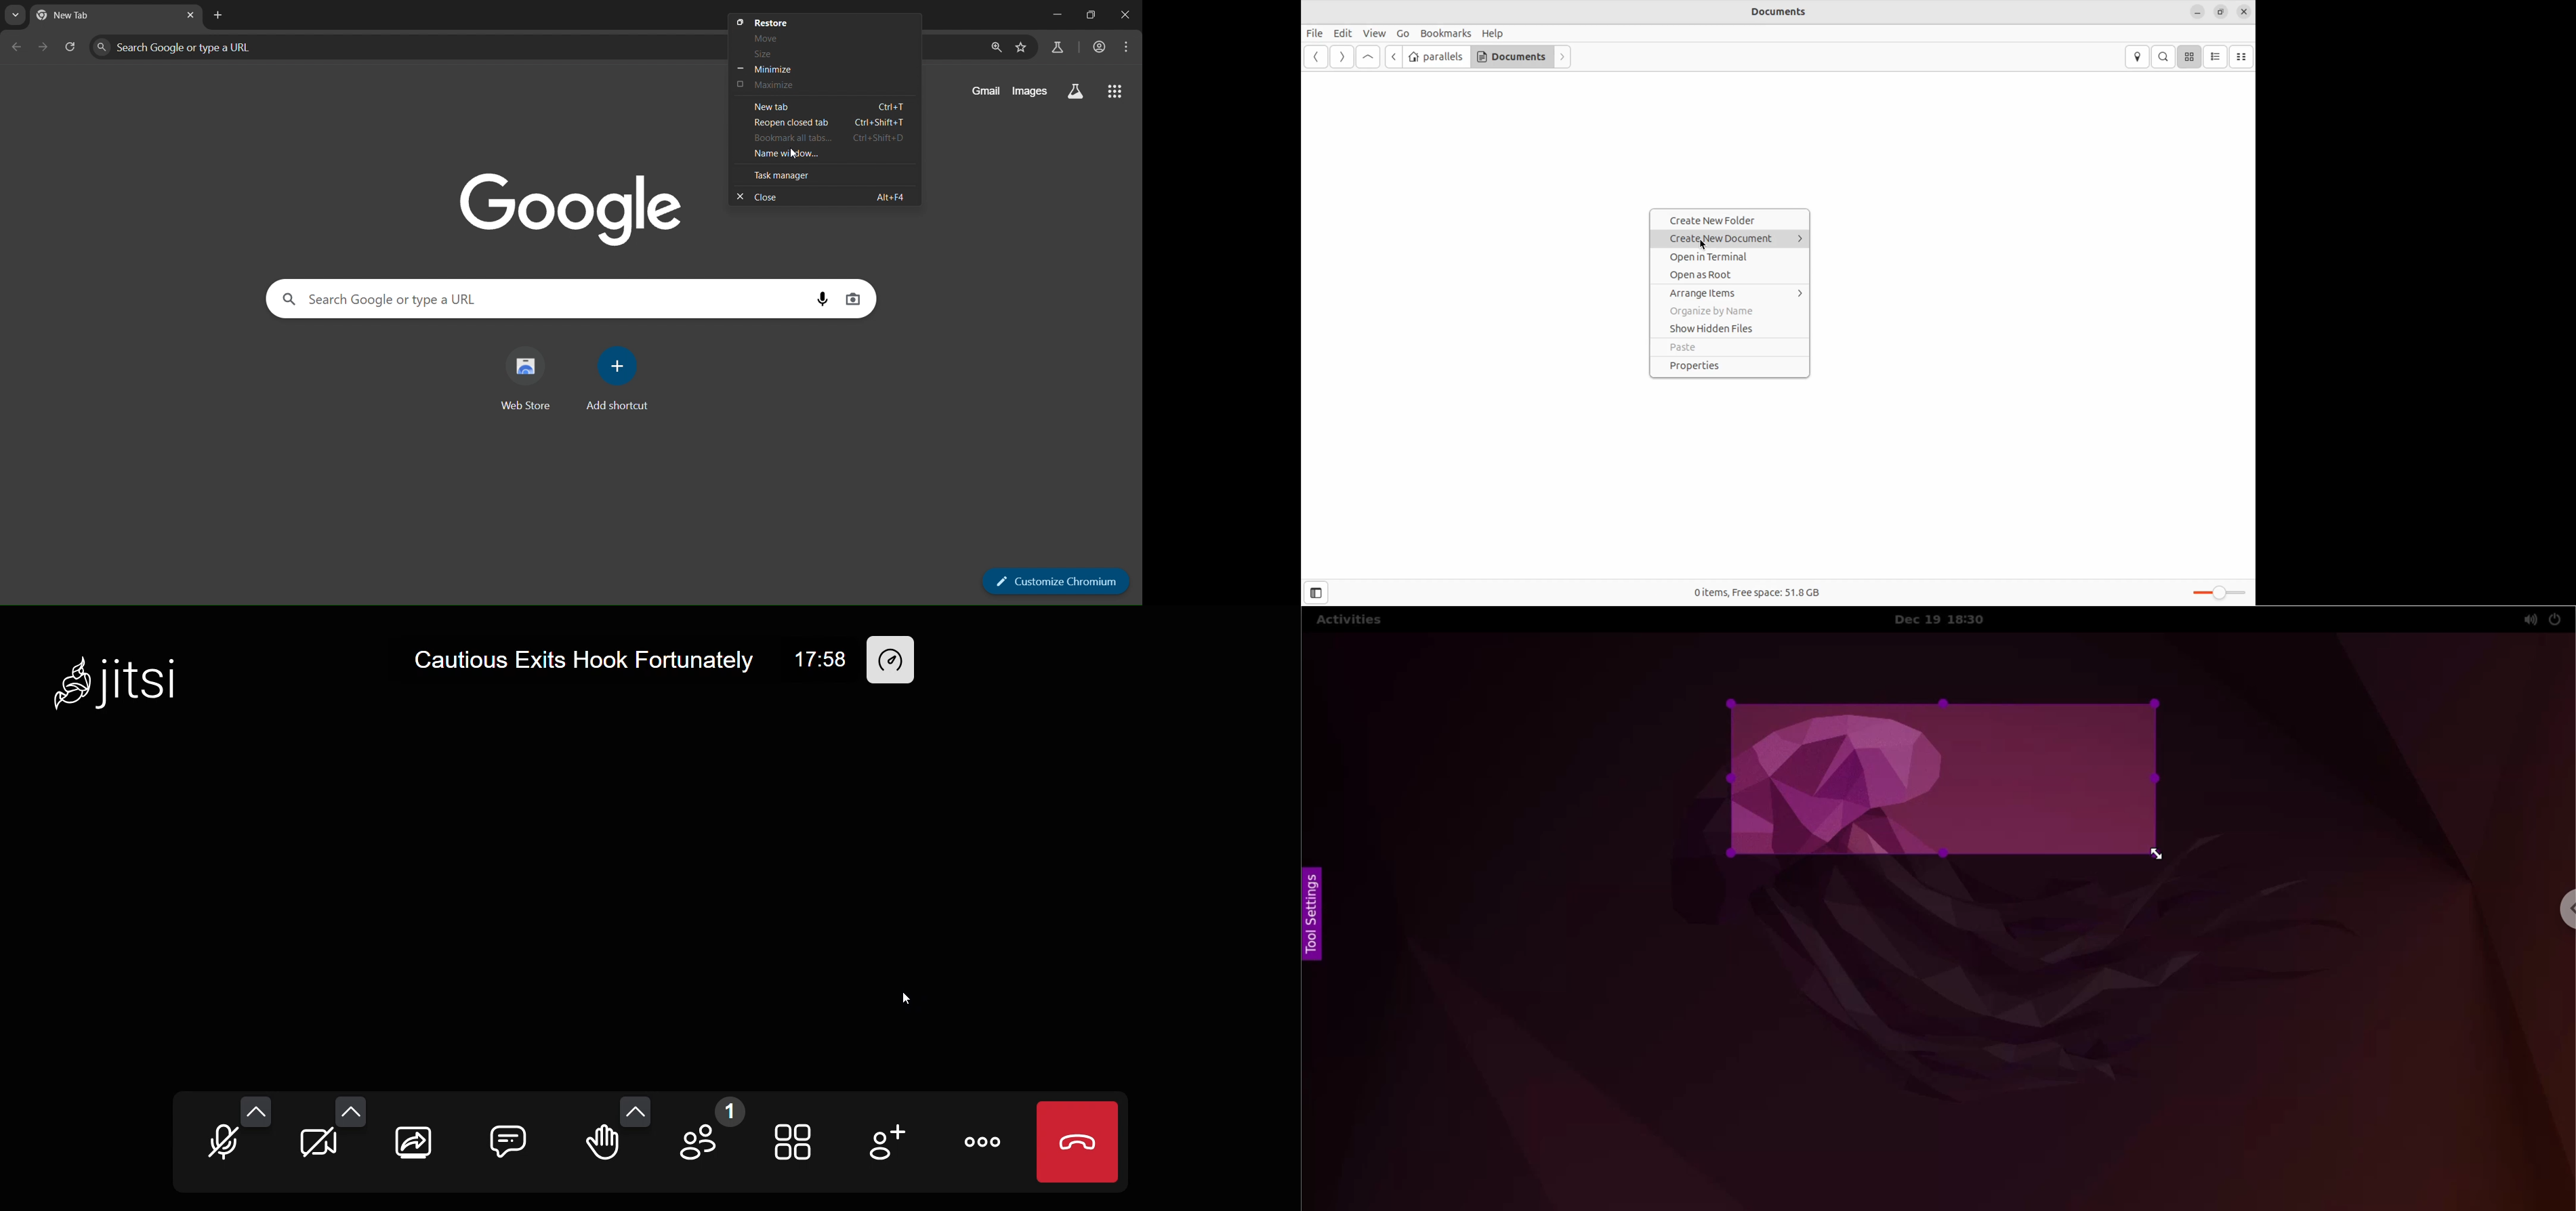  I want to click on close, so click(1126, 14).